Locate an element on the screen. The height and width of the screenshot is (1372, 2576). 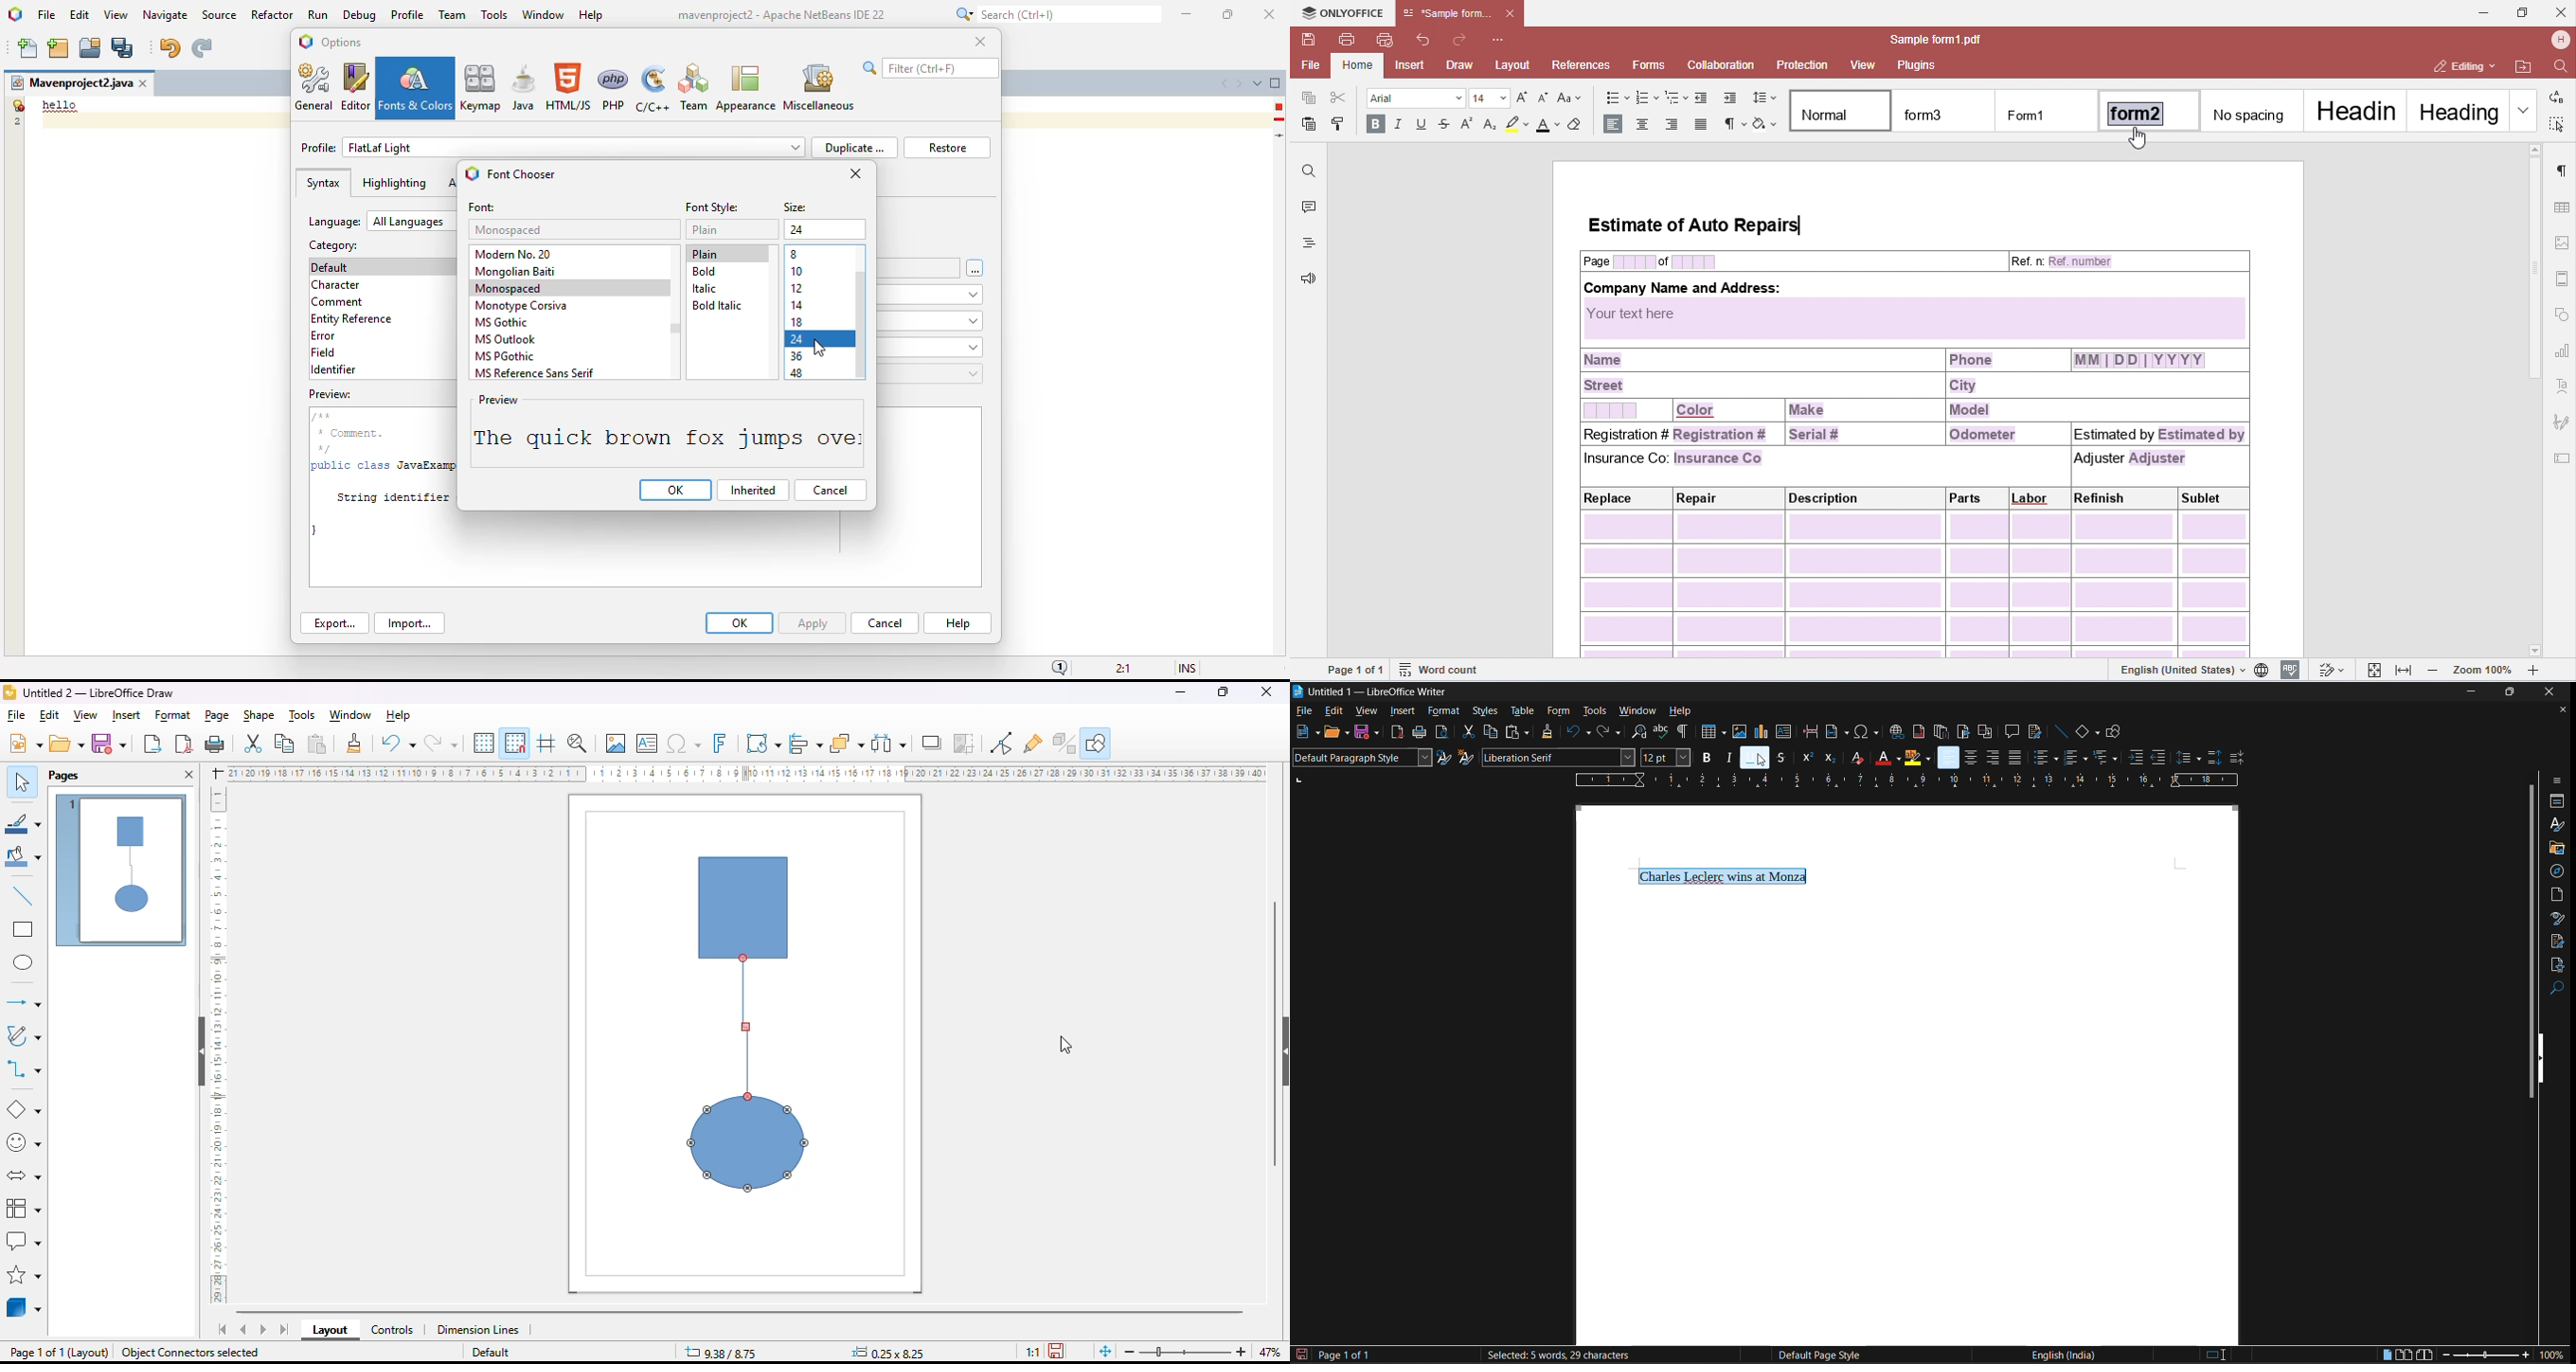
close is located at coordinates (1265, 691).